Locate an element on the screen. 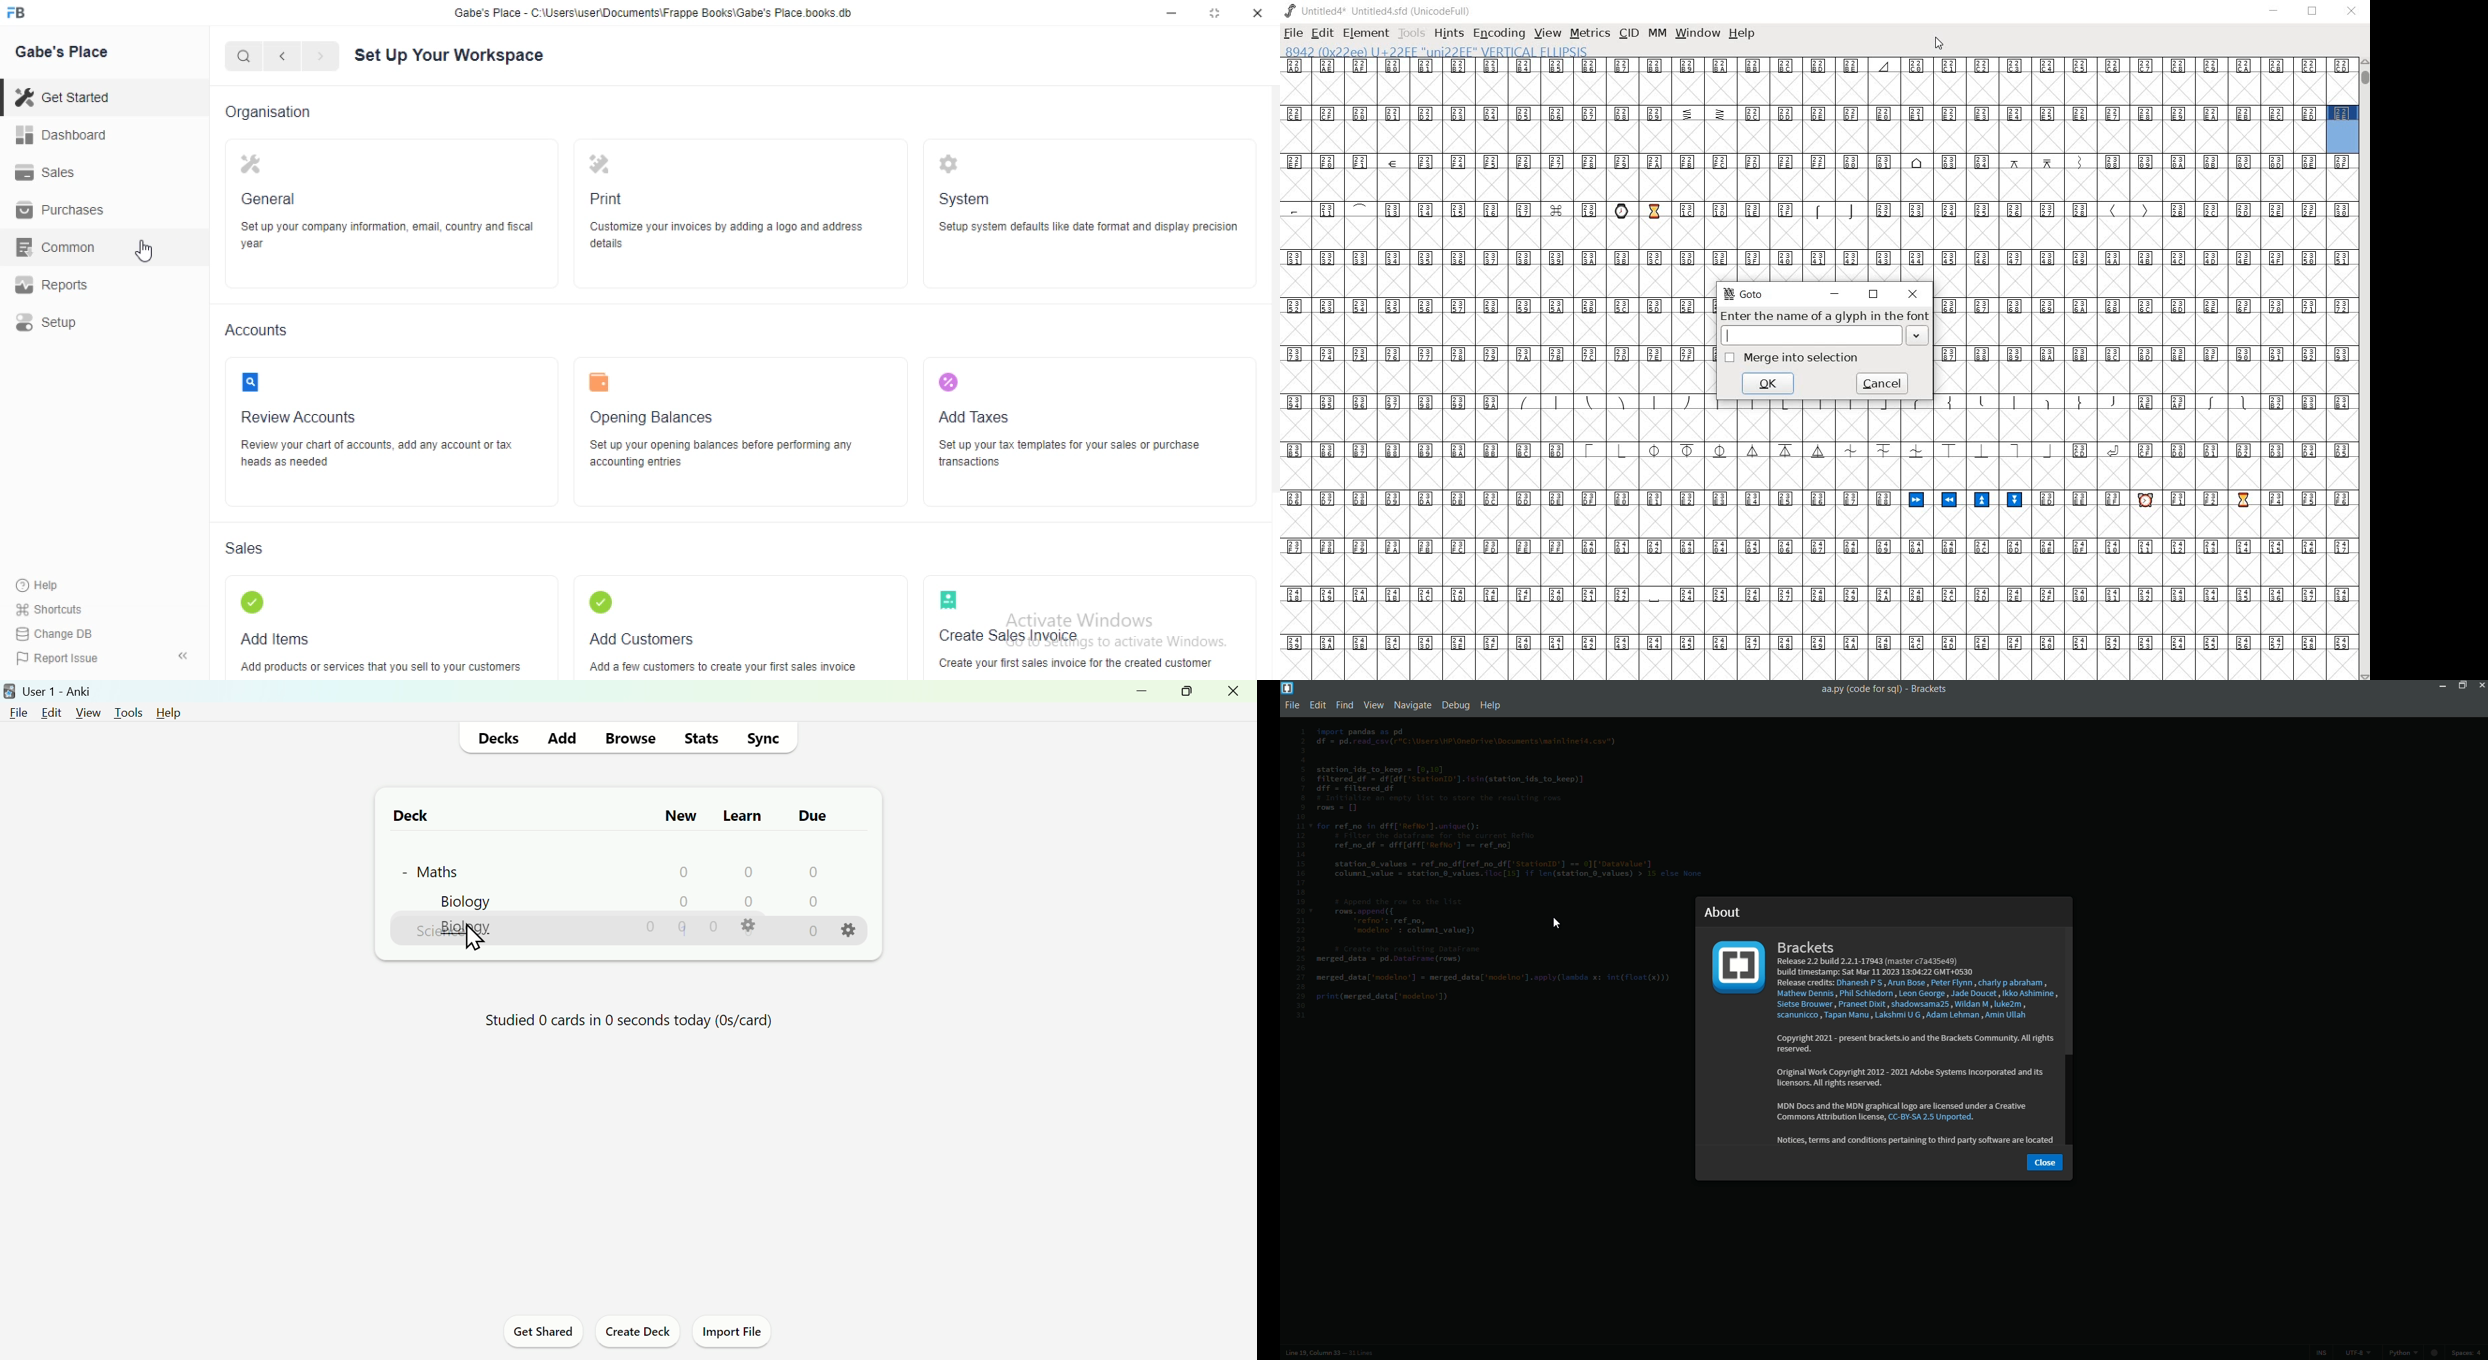 The height and width of the screenshot is (1372, 2492). CURSOR is located at coordinates (1939, 44).